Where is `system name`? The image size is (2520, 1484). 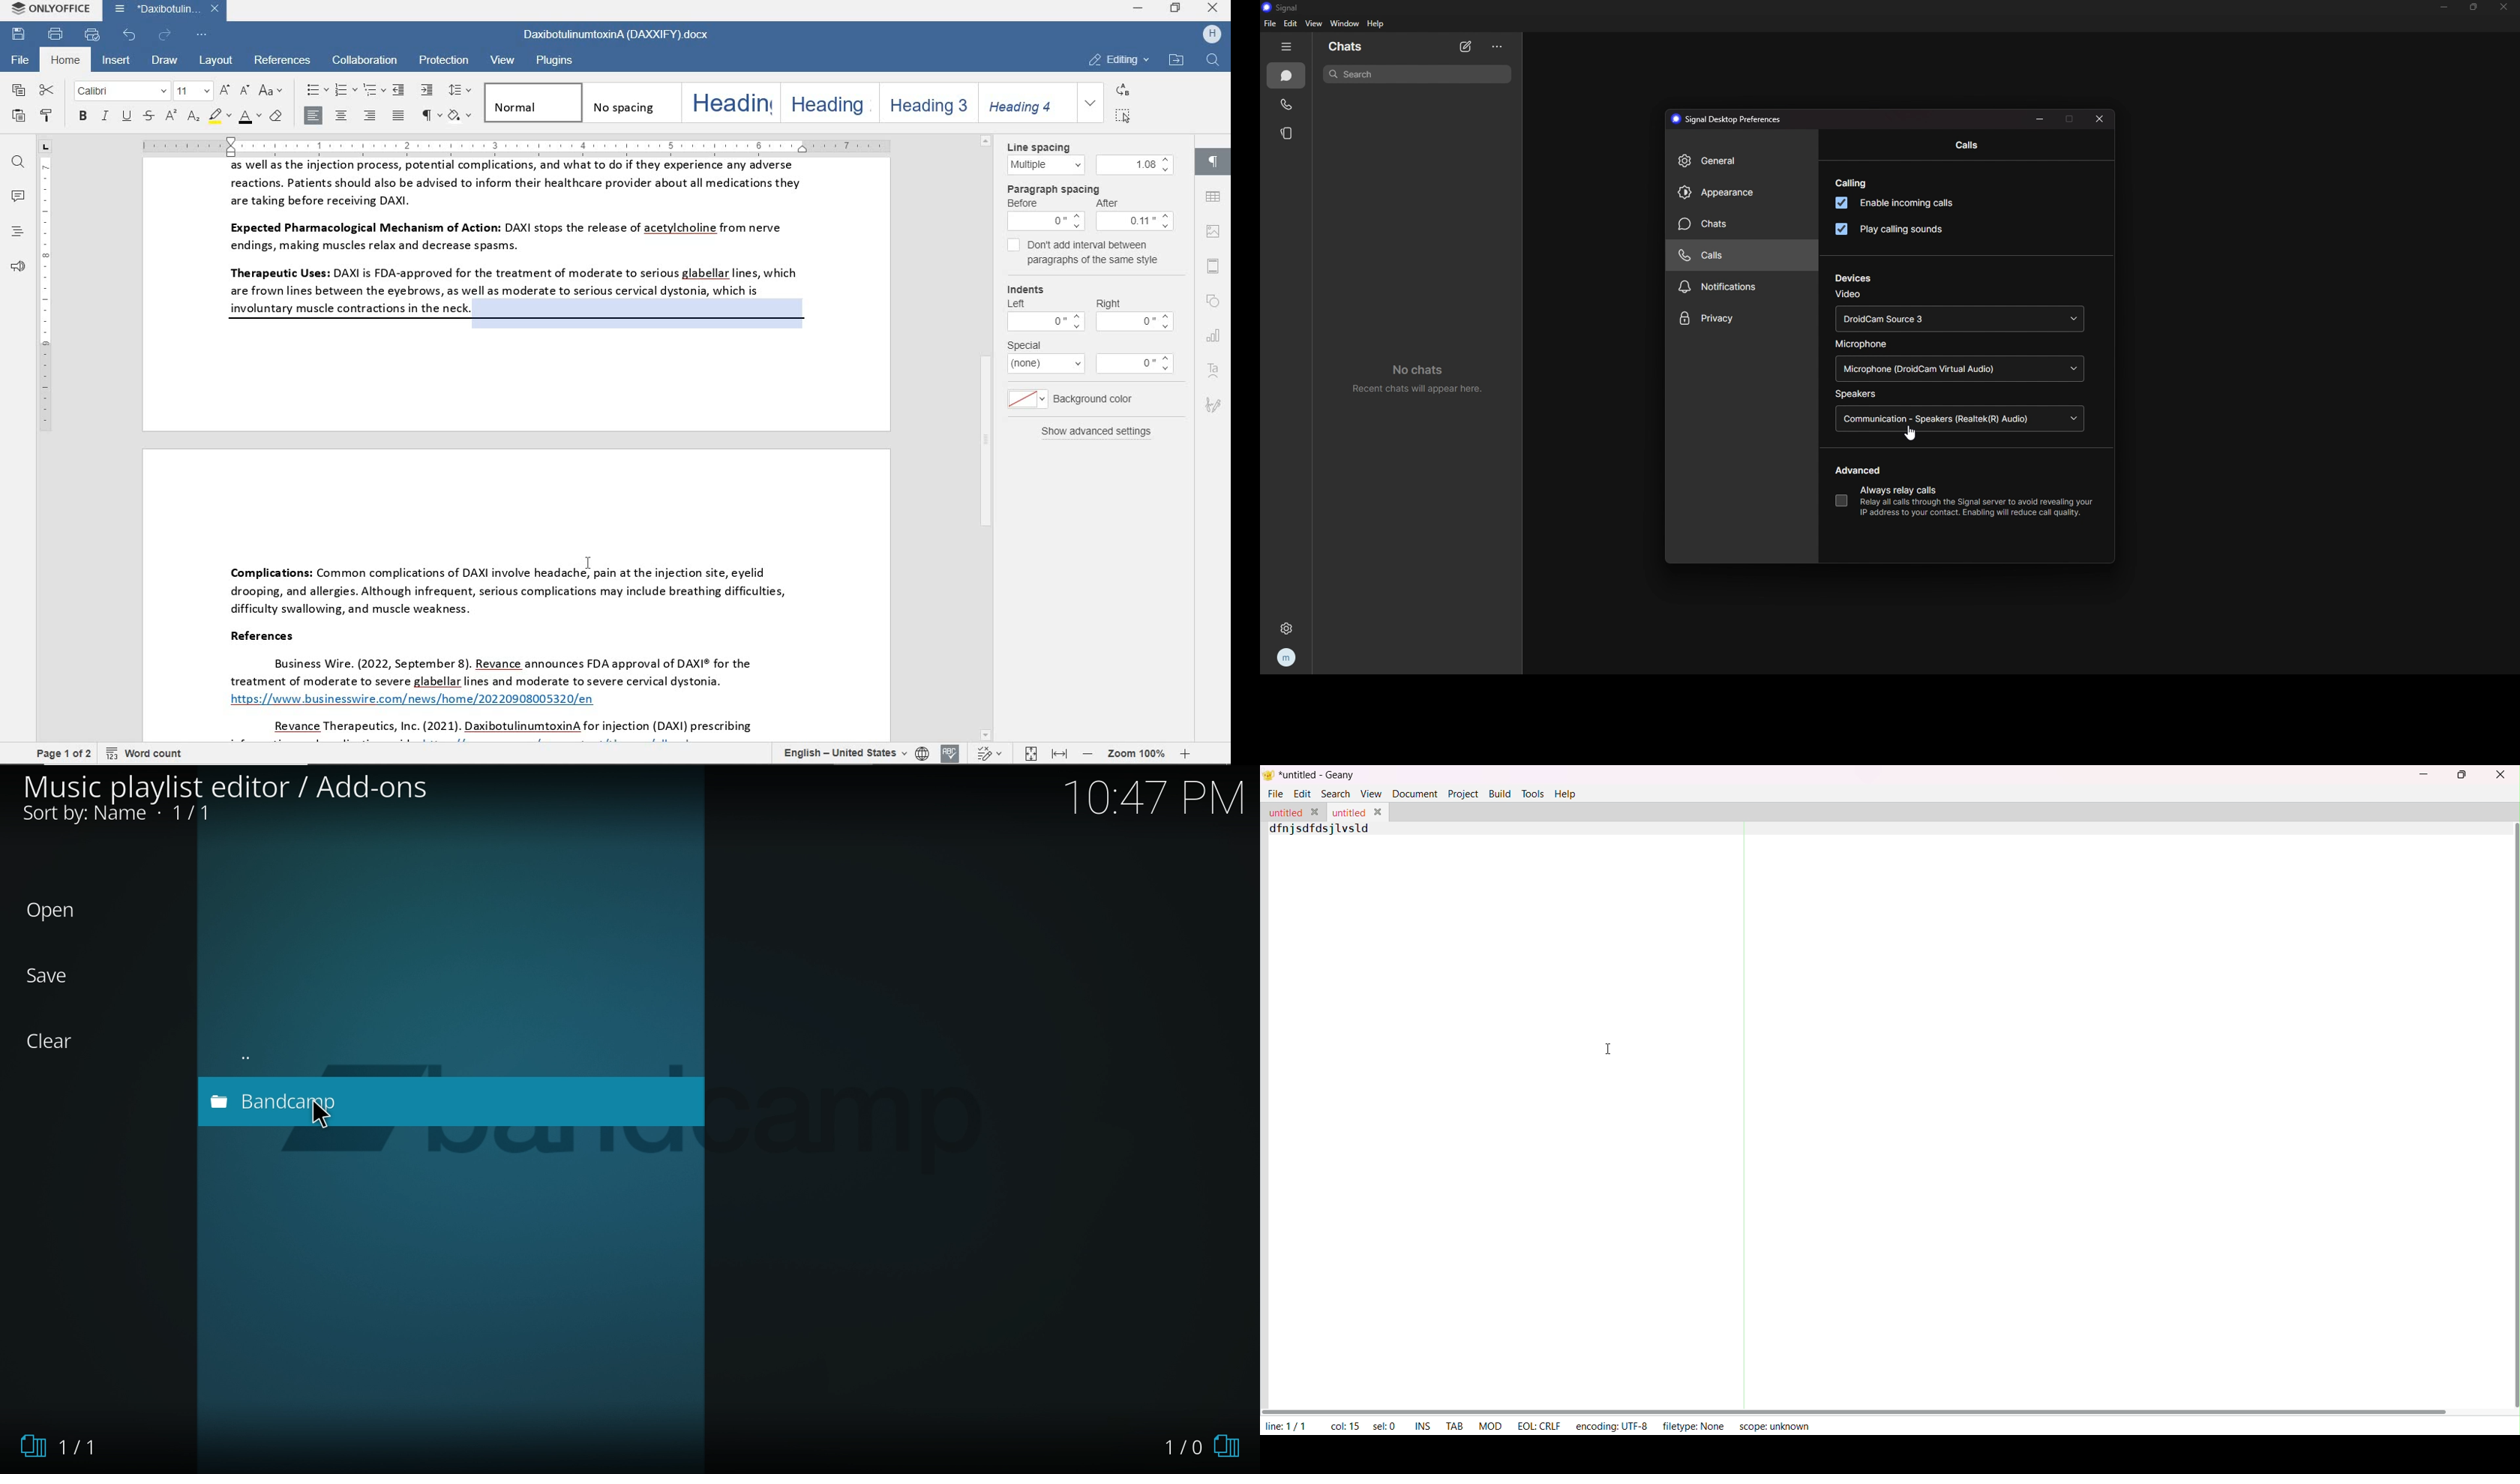
system name is located at coordinates (49, 10).